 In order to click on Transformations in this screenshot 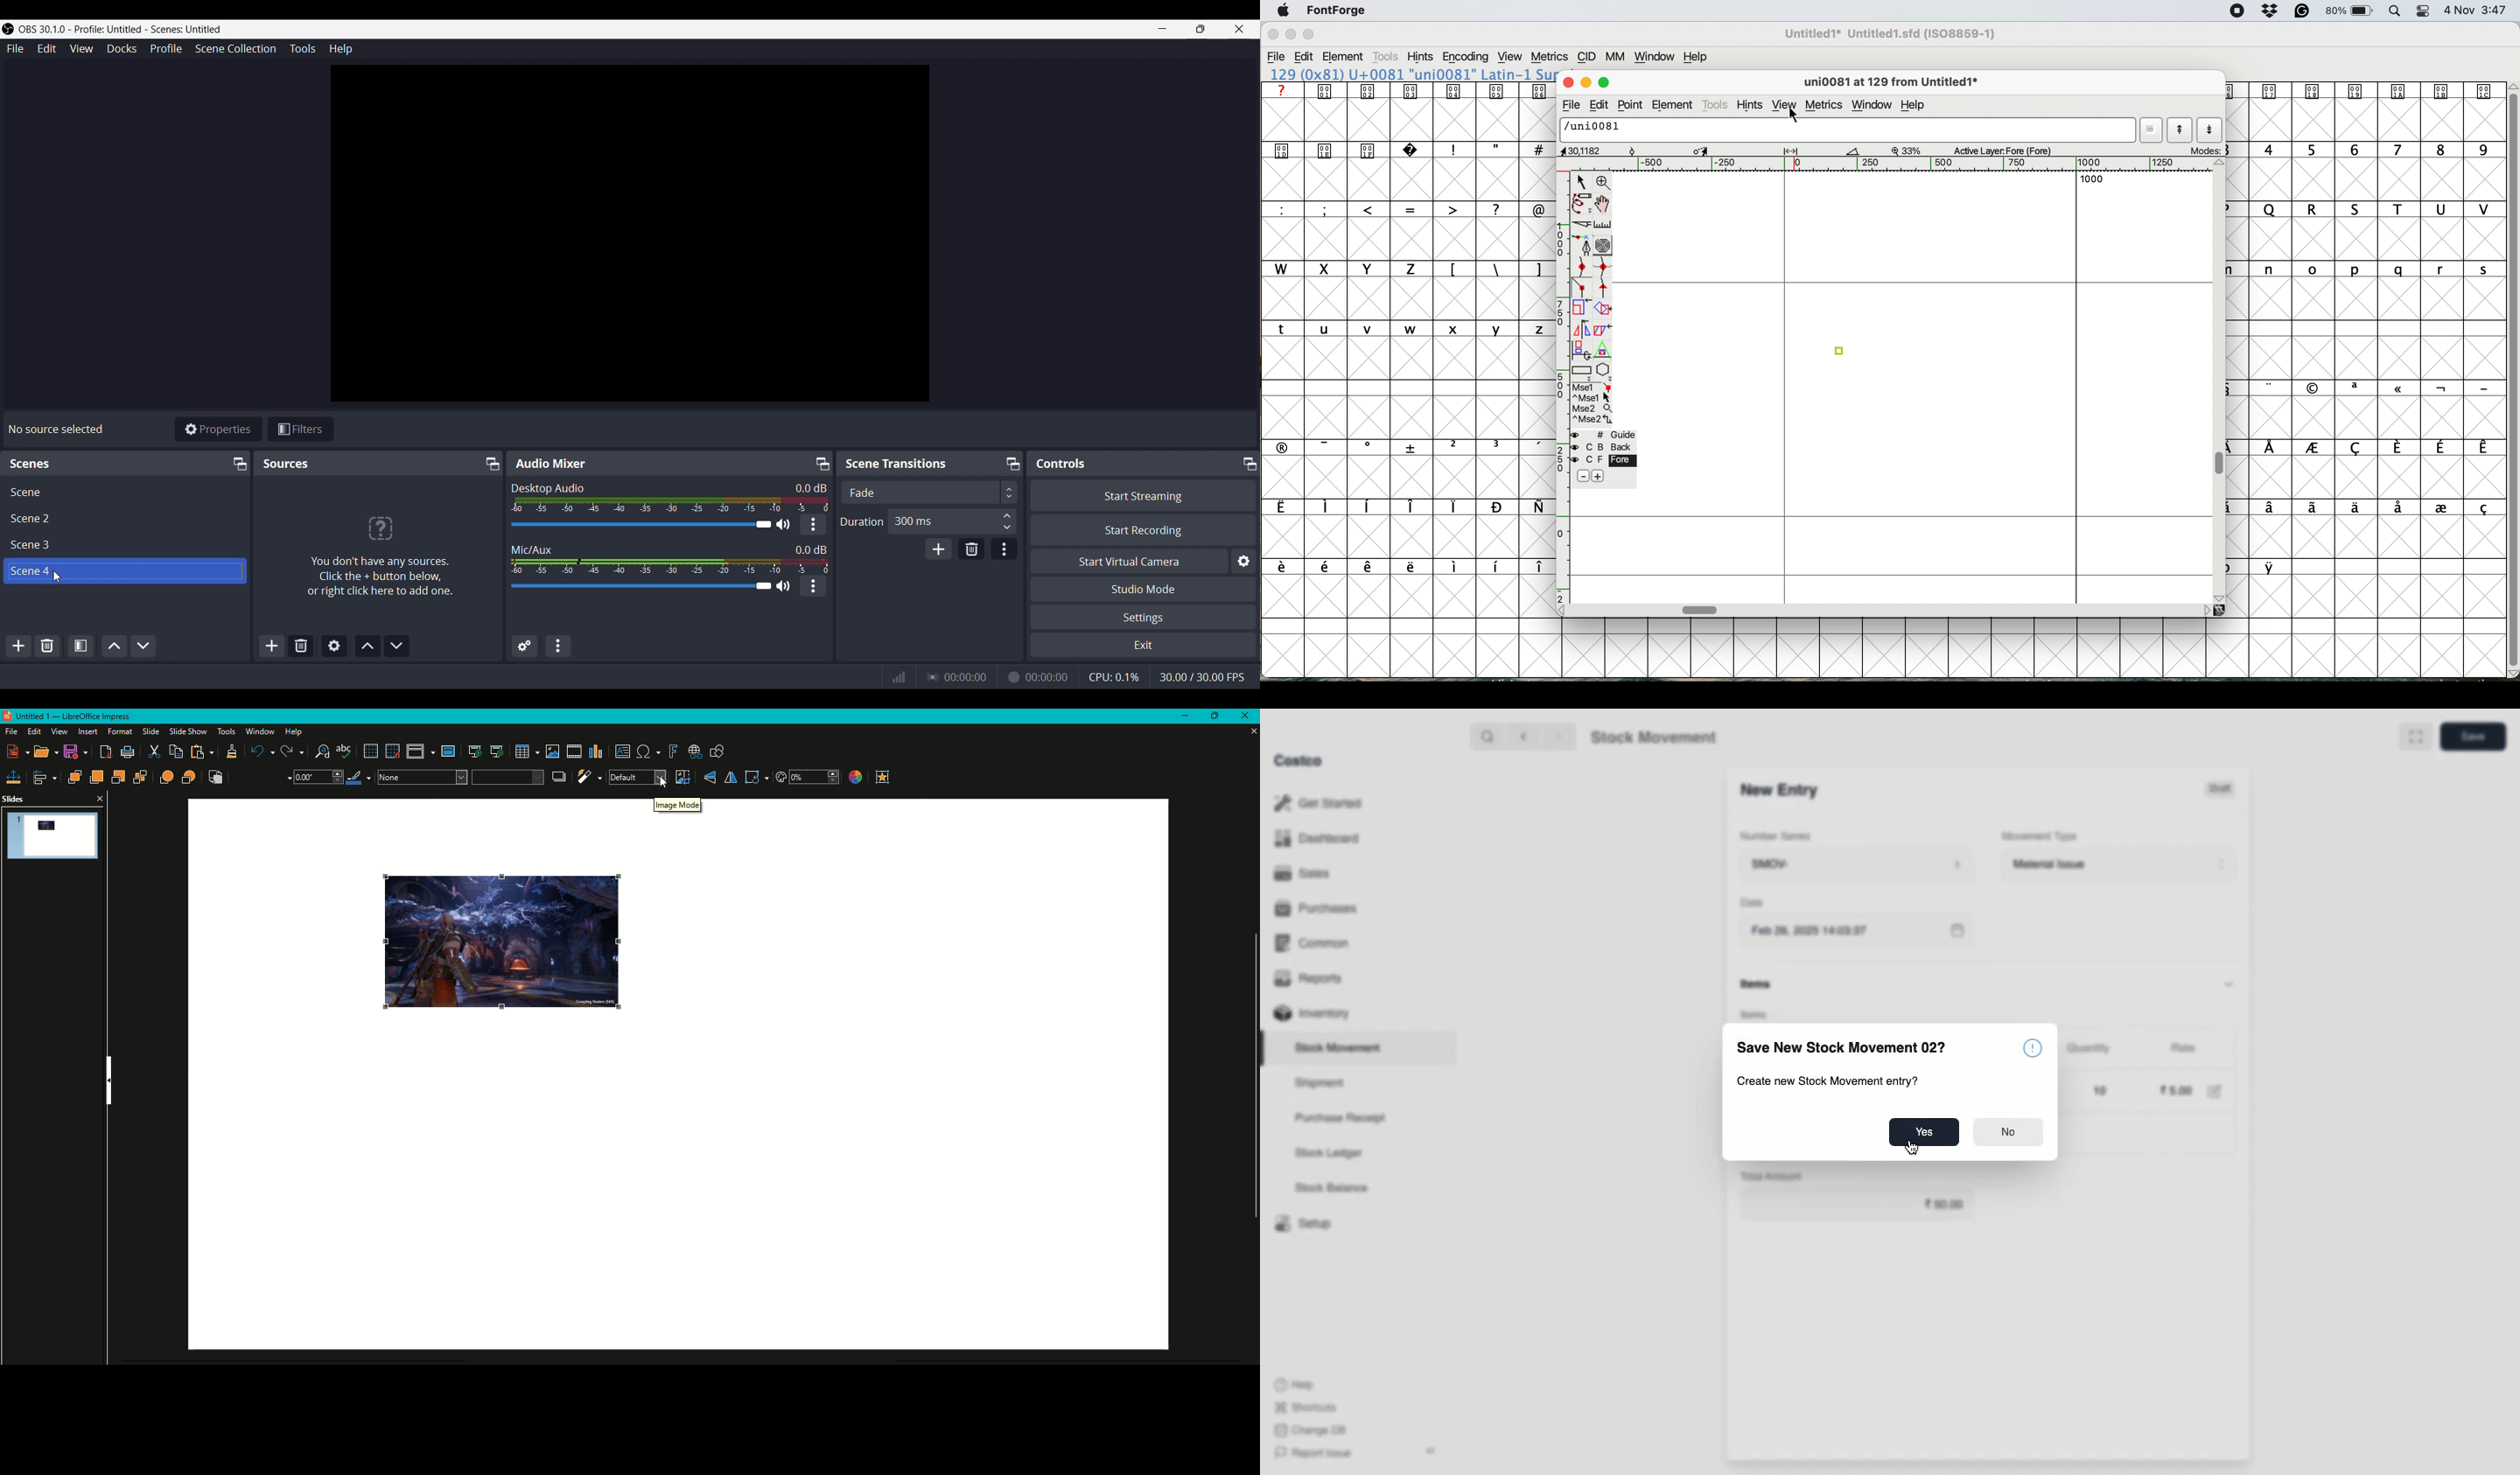, I will do `click(756, 777)`.